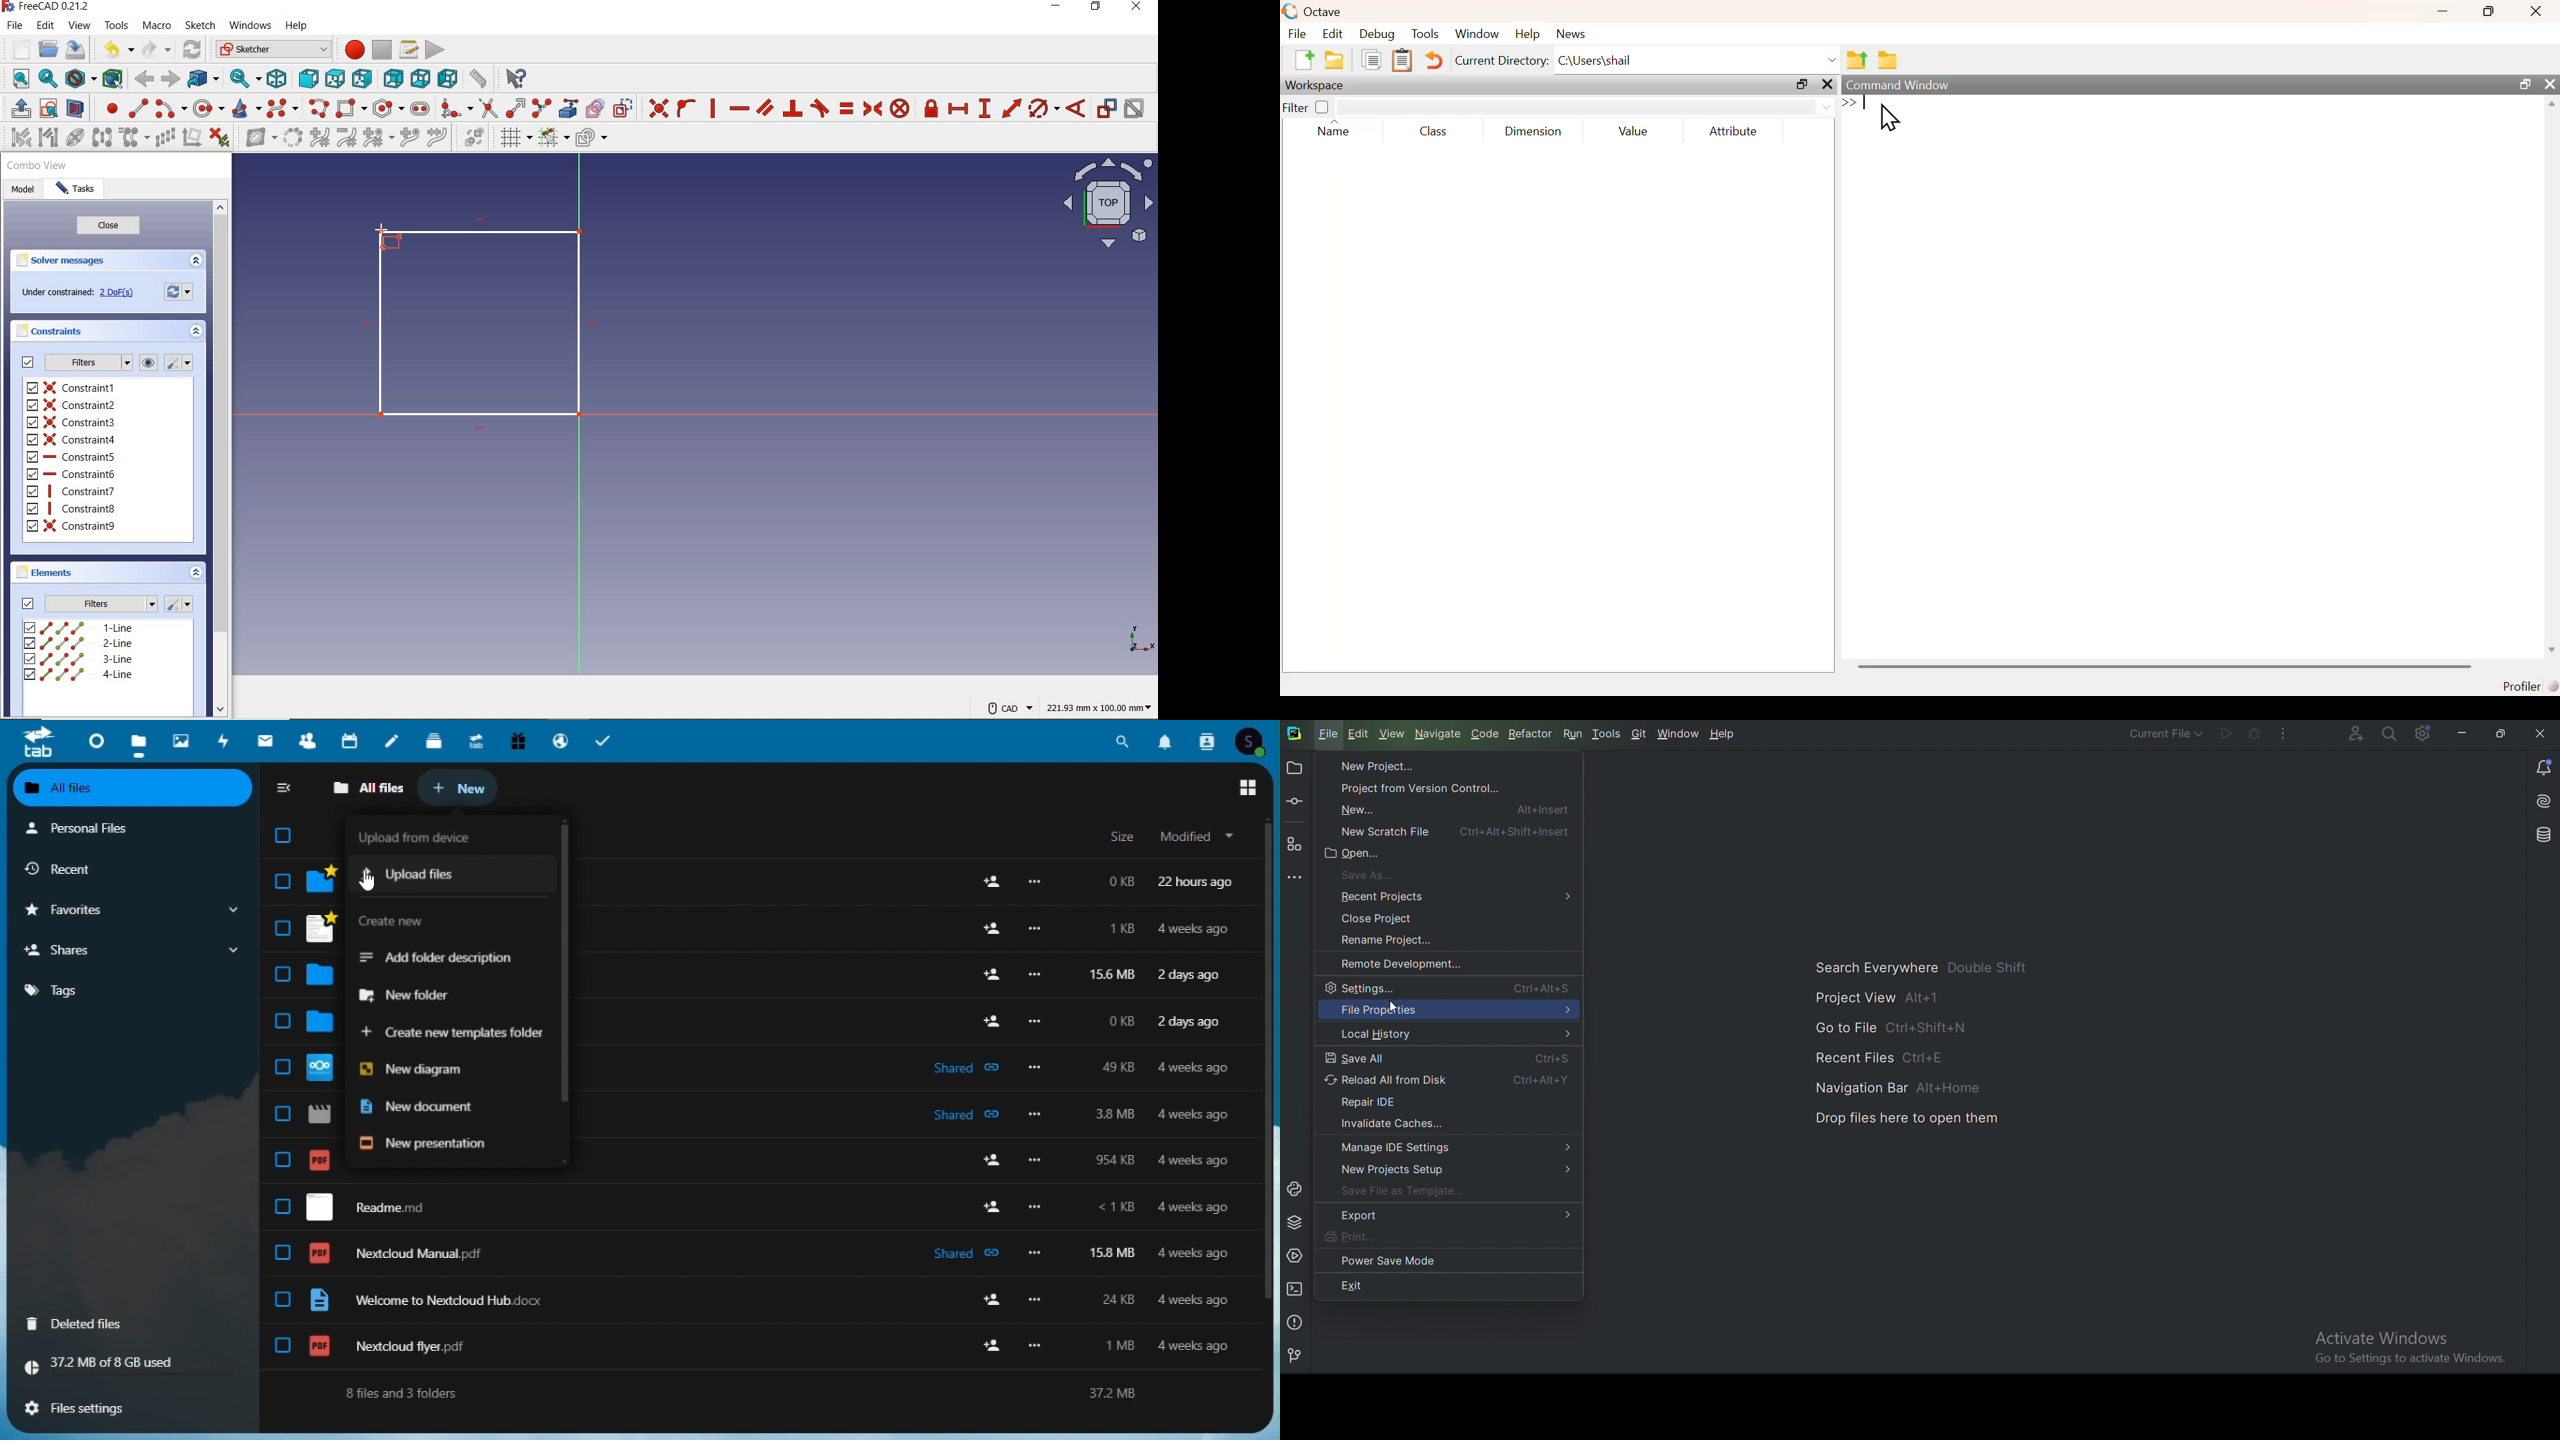  Describe the element at coordinates (394, 78) in the screenshot. I see `rear` at that location.